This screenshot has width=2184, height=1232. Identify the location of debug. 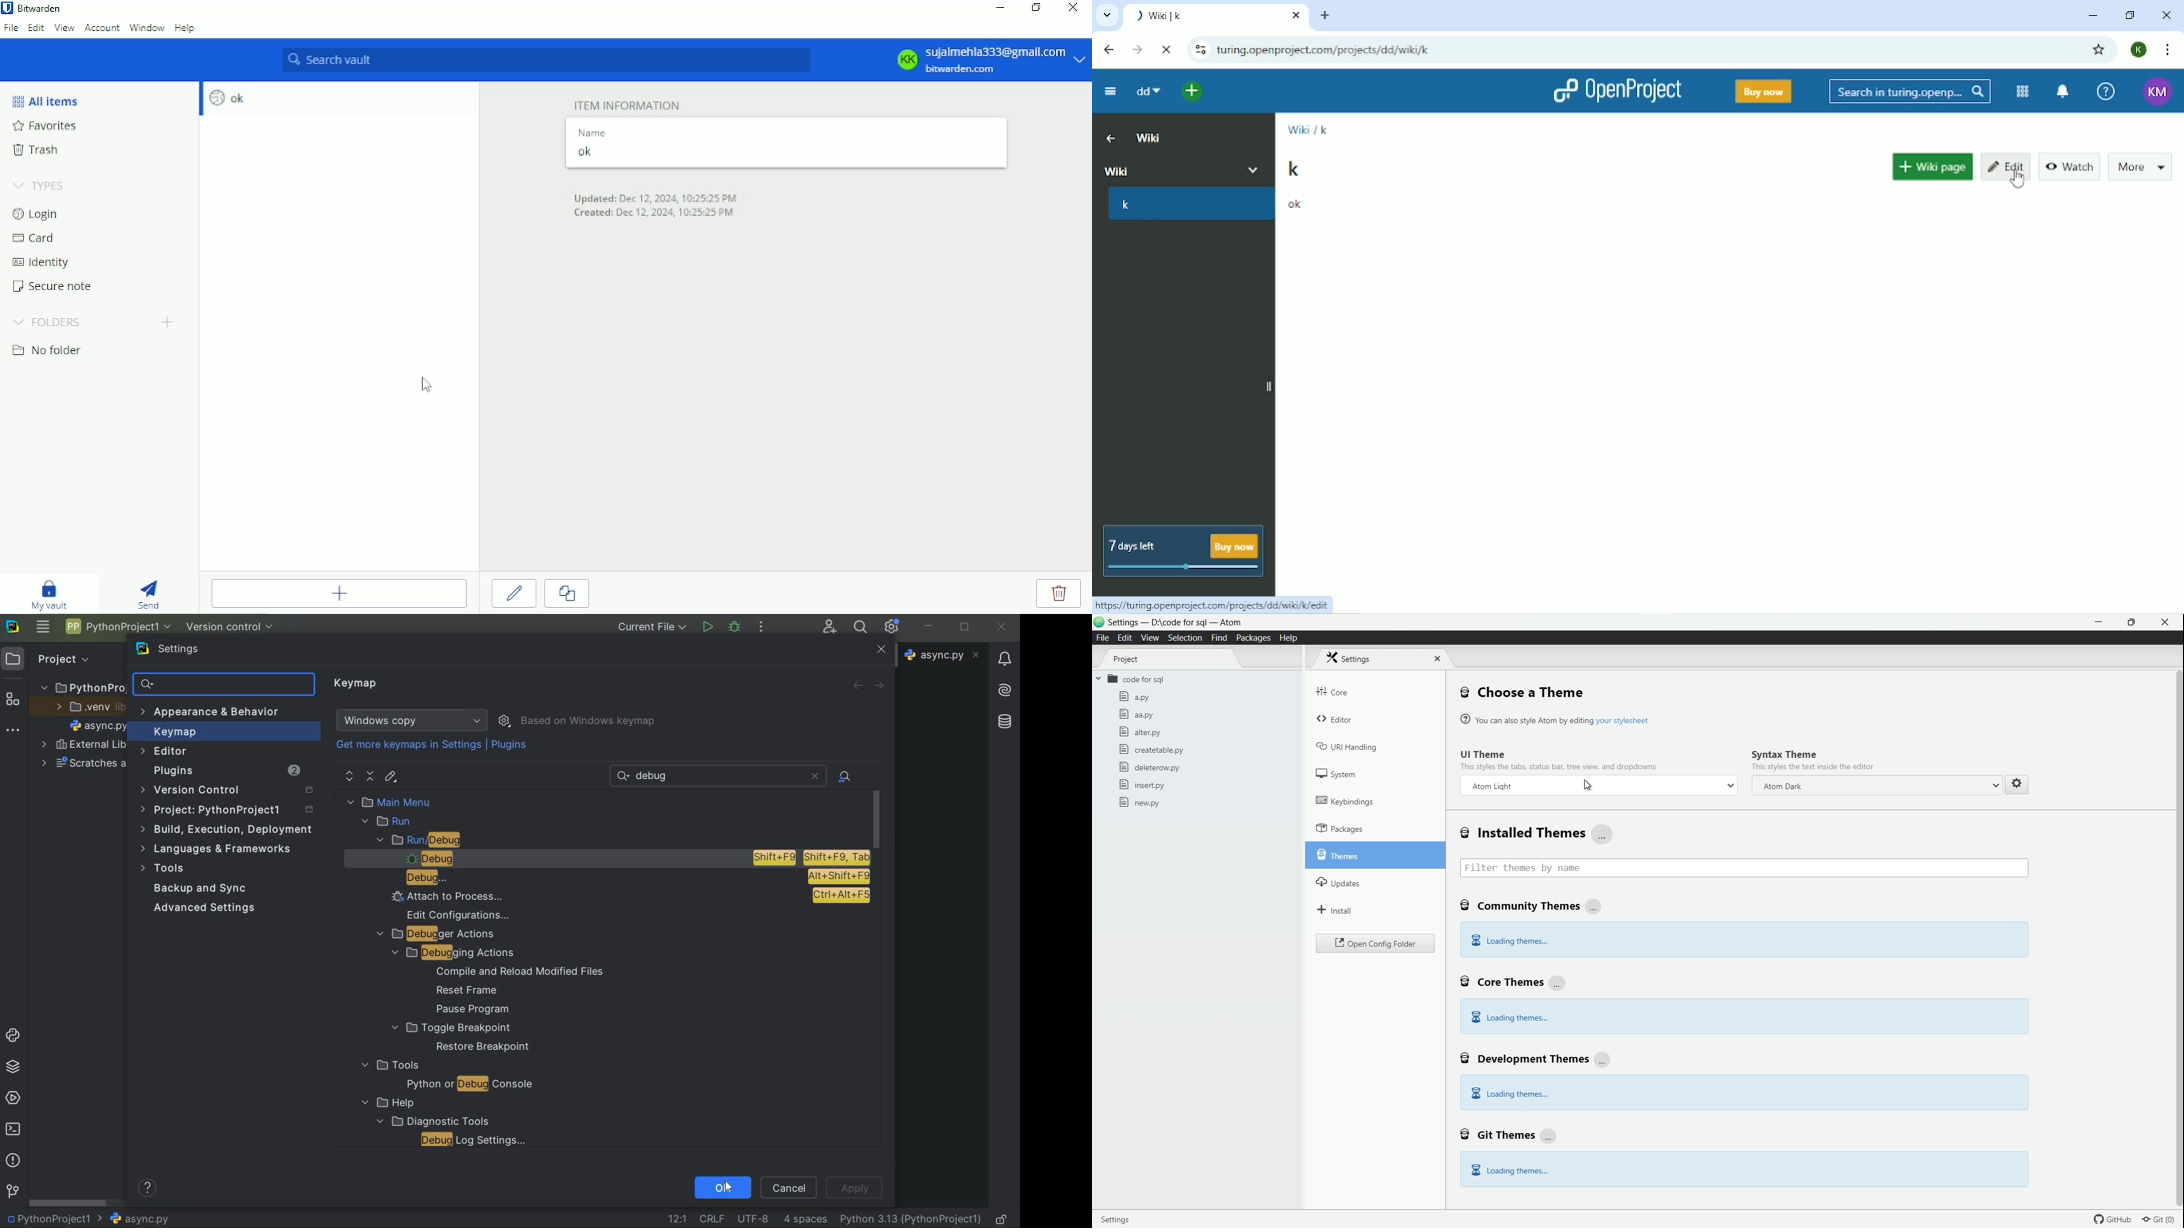
(632, 858).